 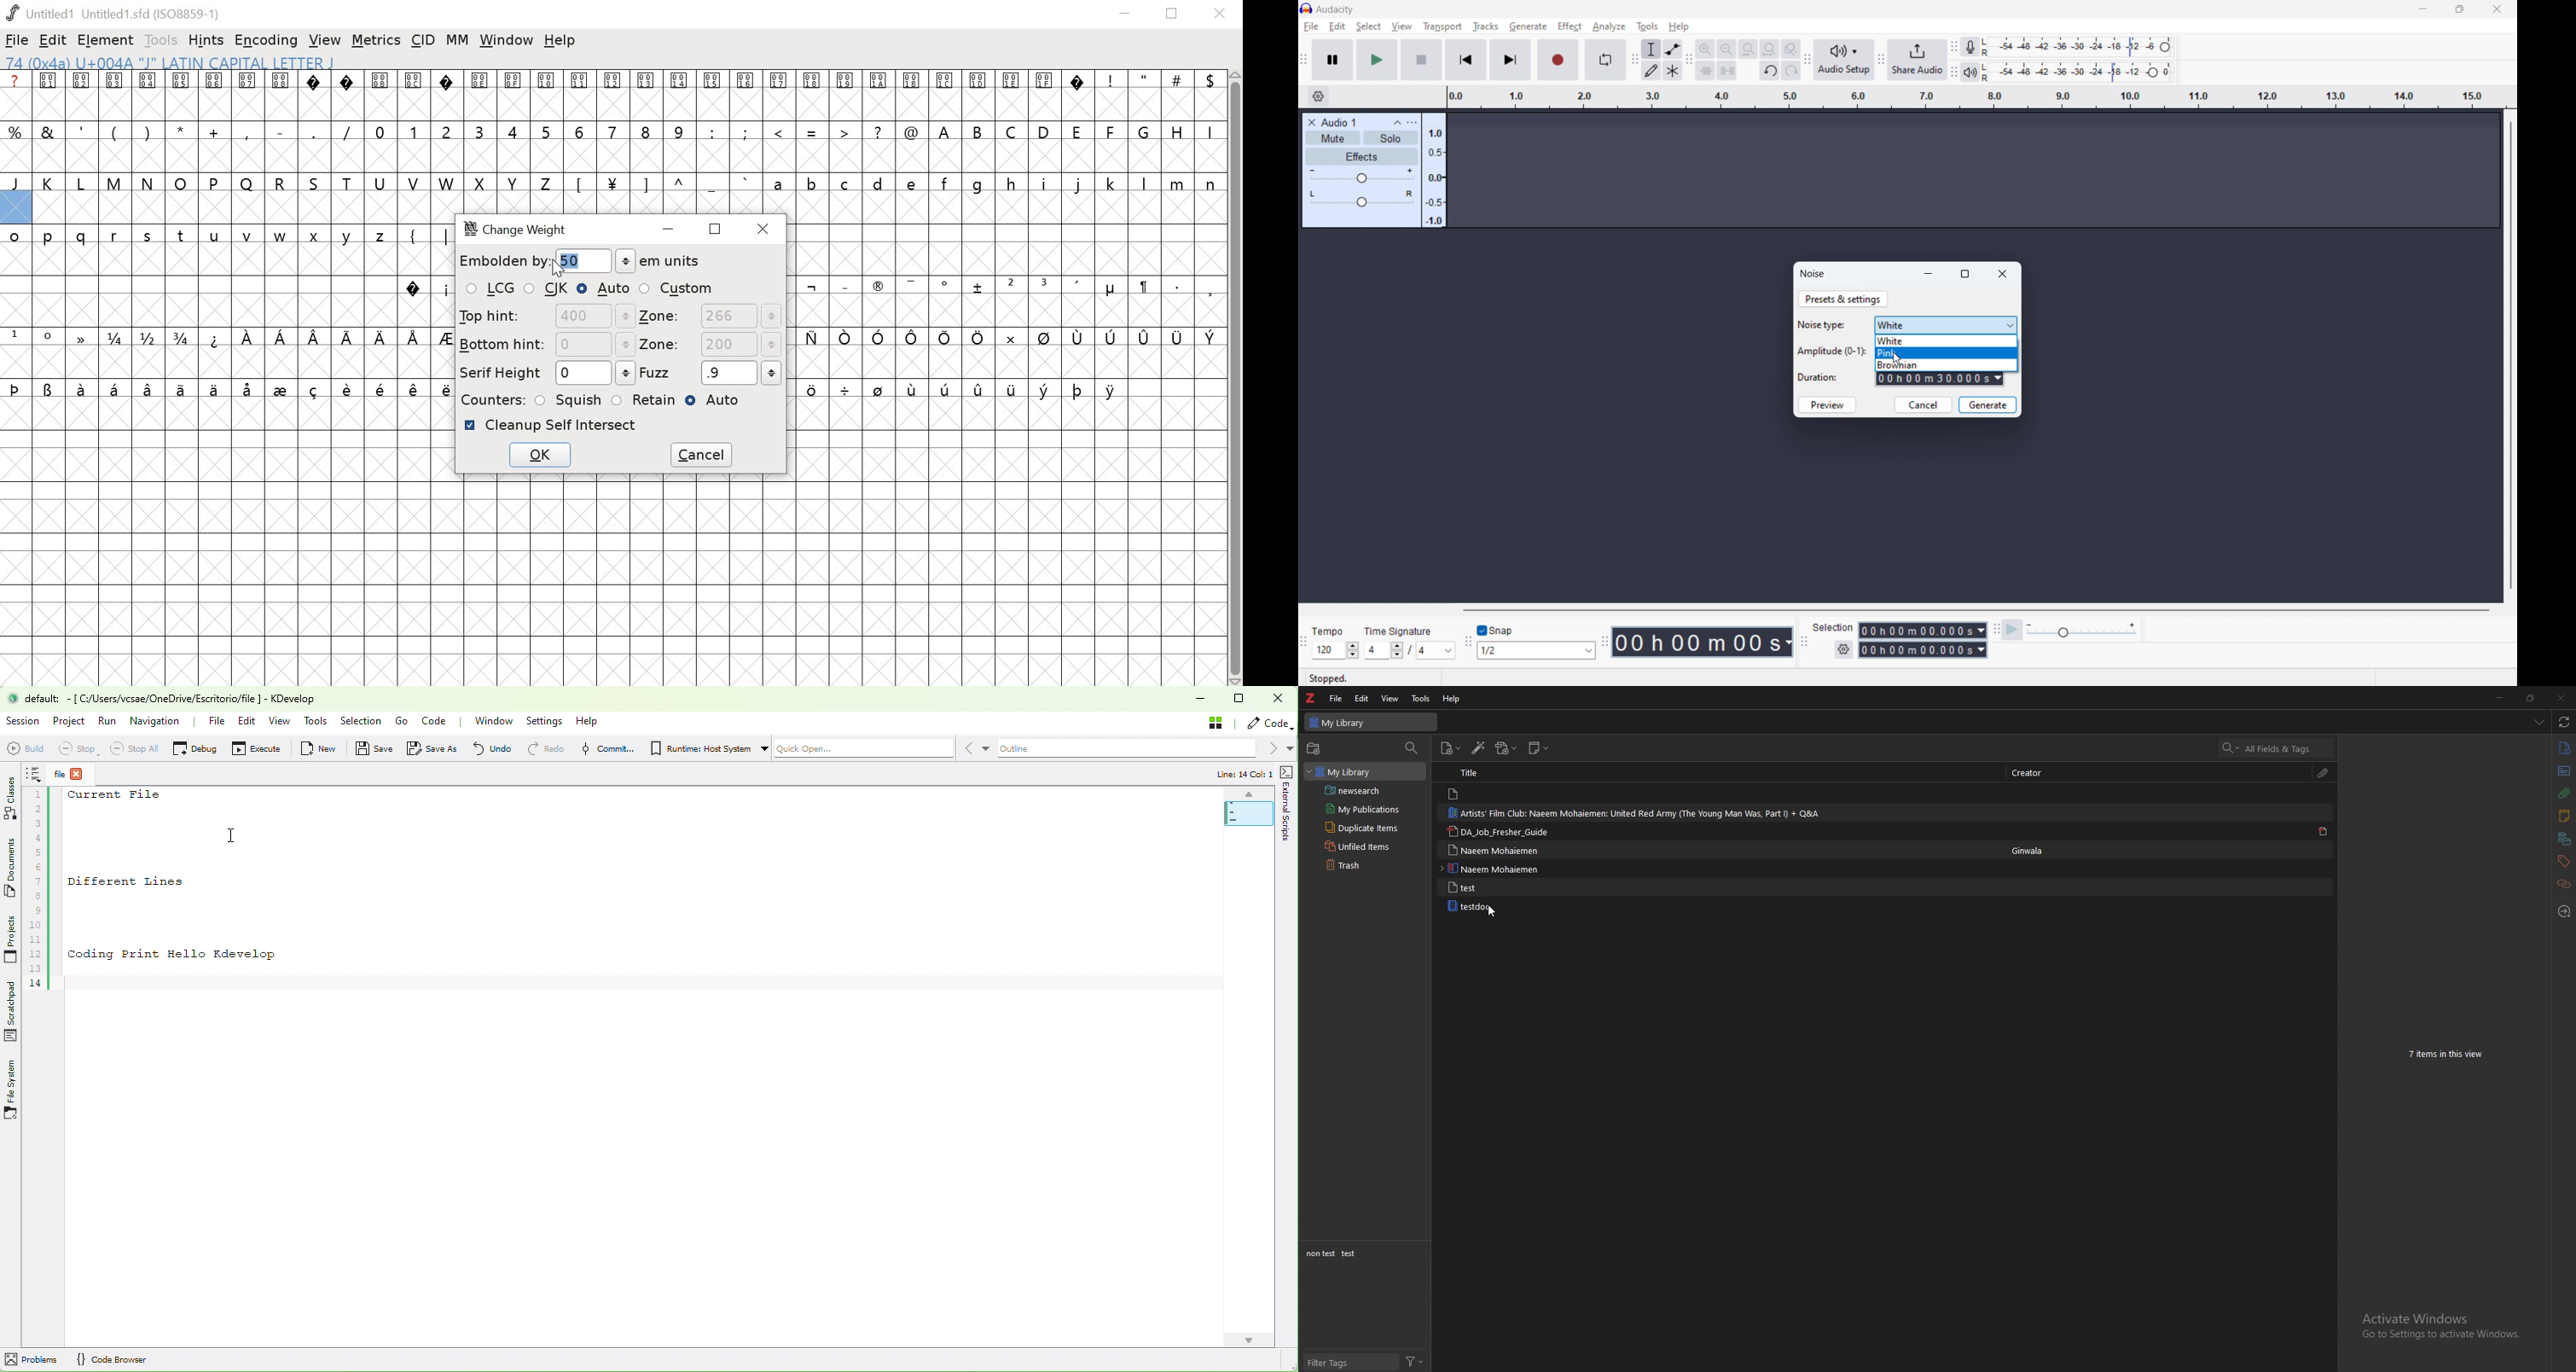 What do you see at coordinates (1450, 749) in the screenshot?
I see `new item` at bounding box center [1450, 749].